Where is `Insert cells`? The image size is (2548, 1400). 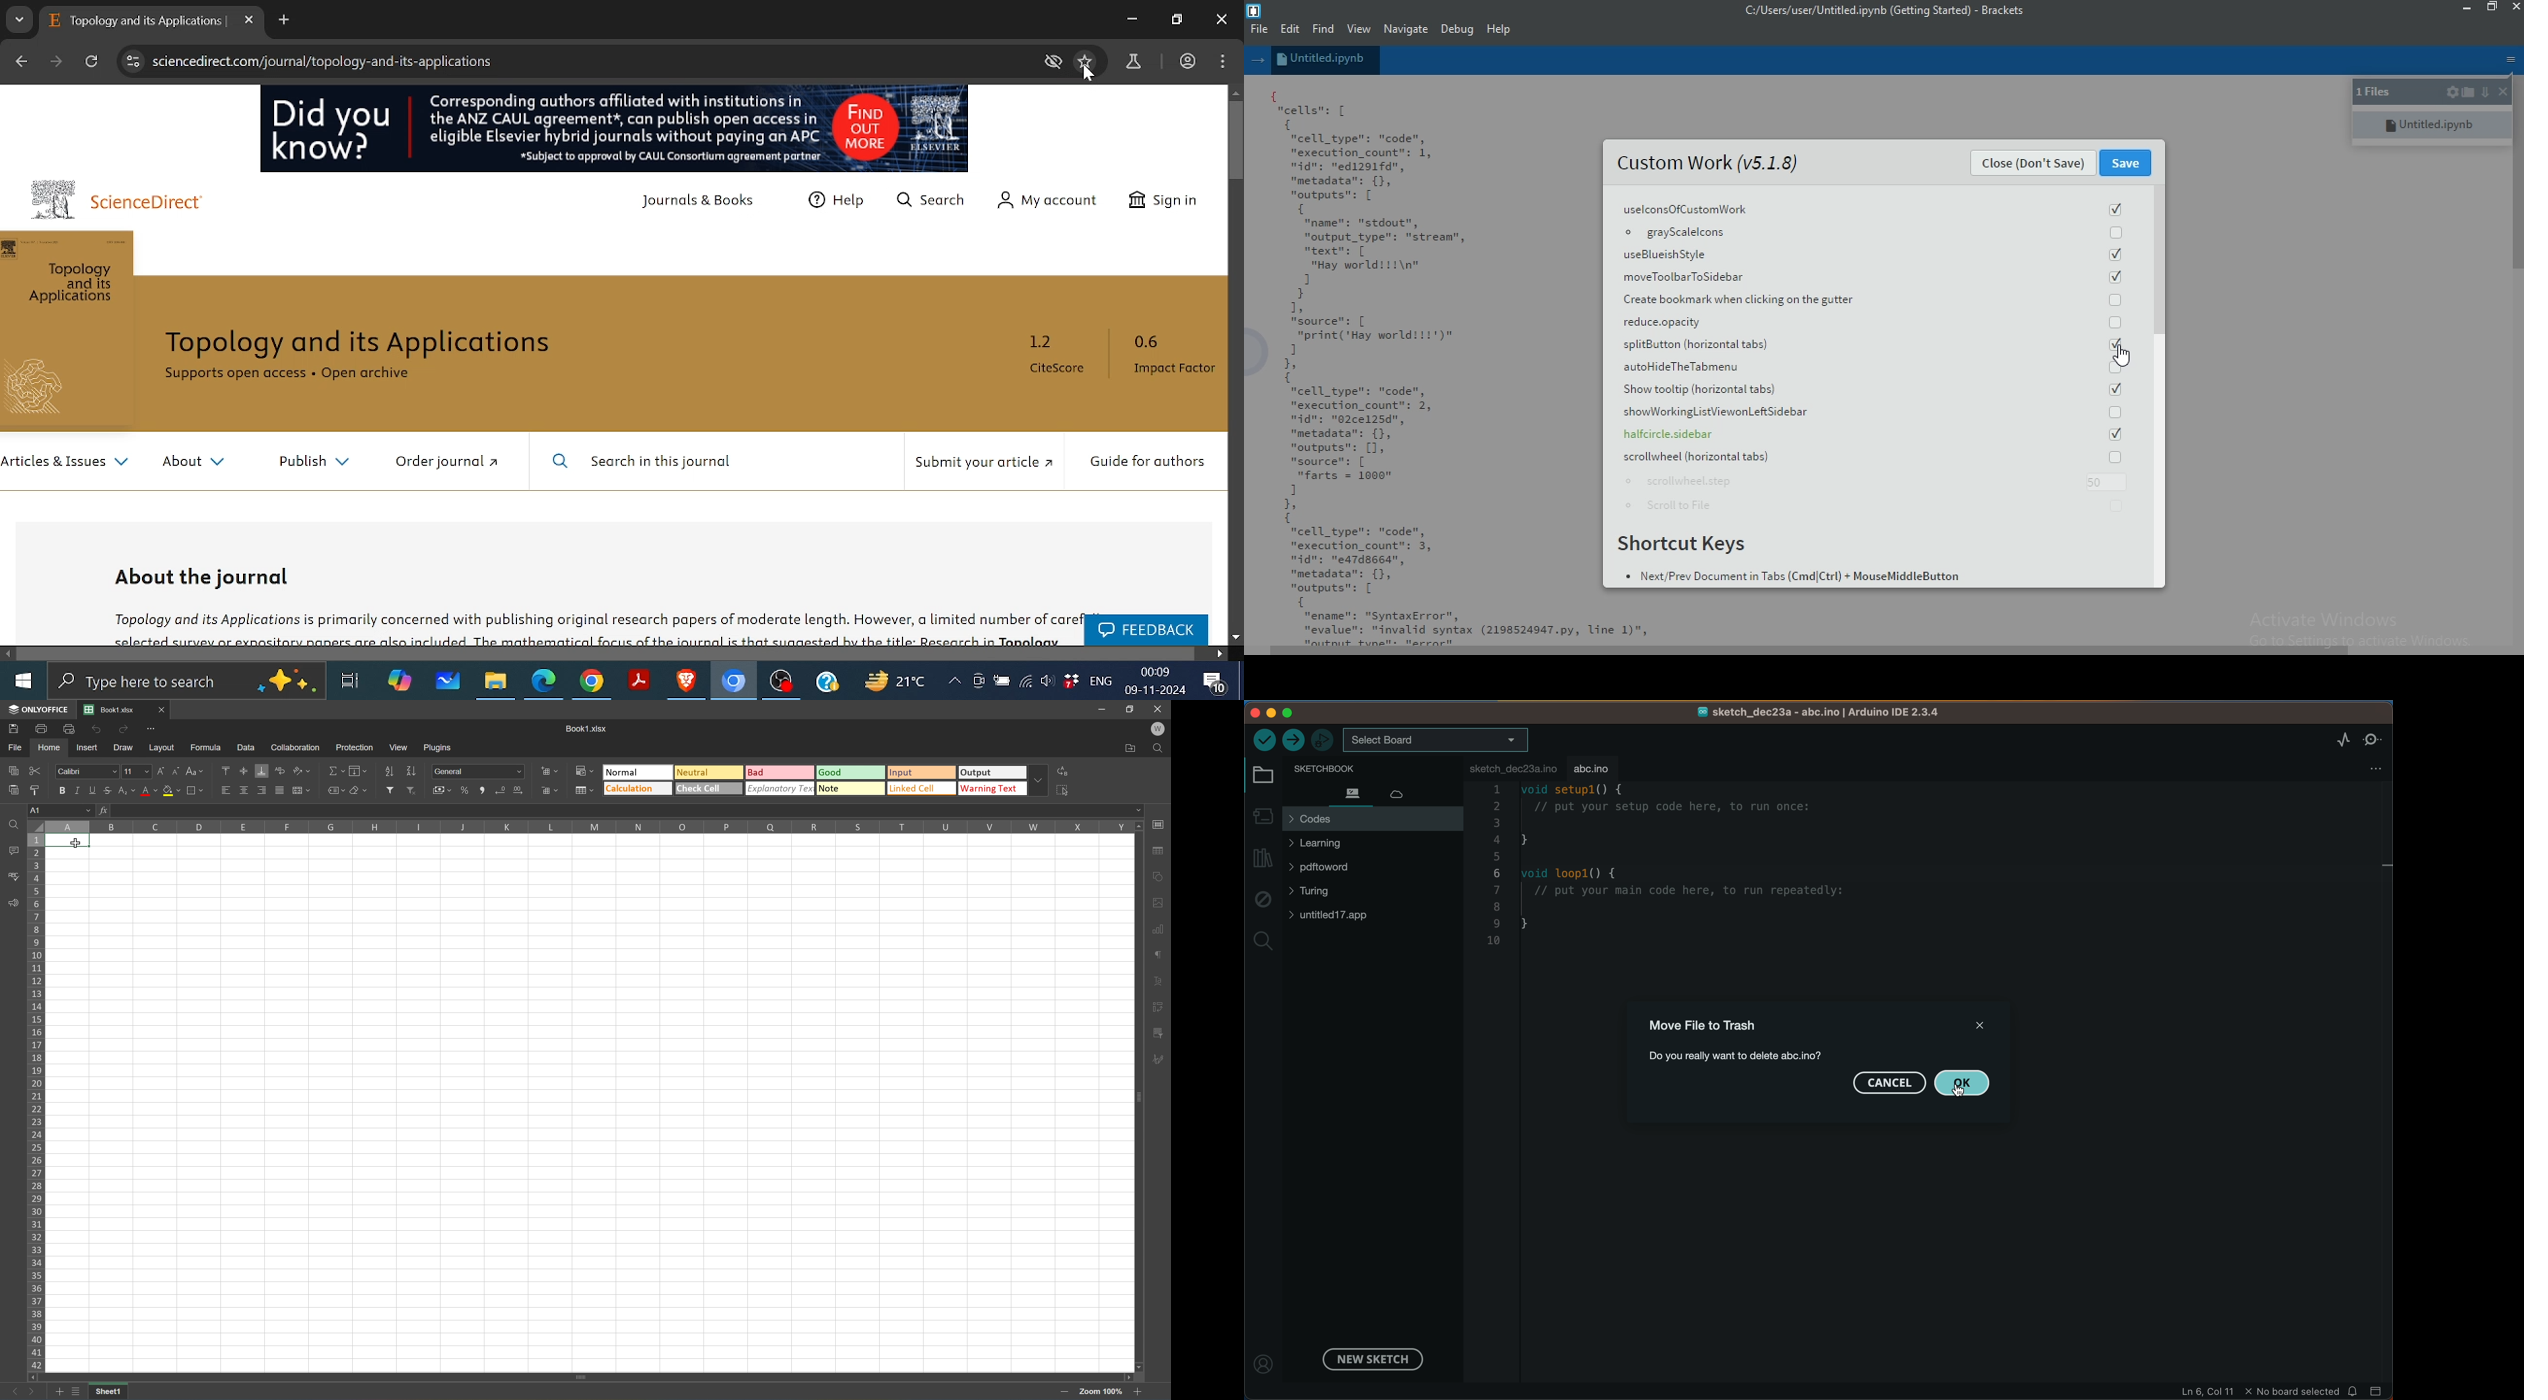
Insert cells is located at coordinates (548, 770).